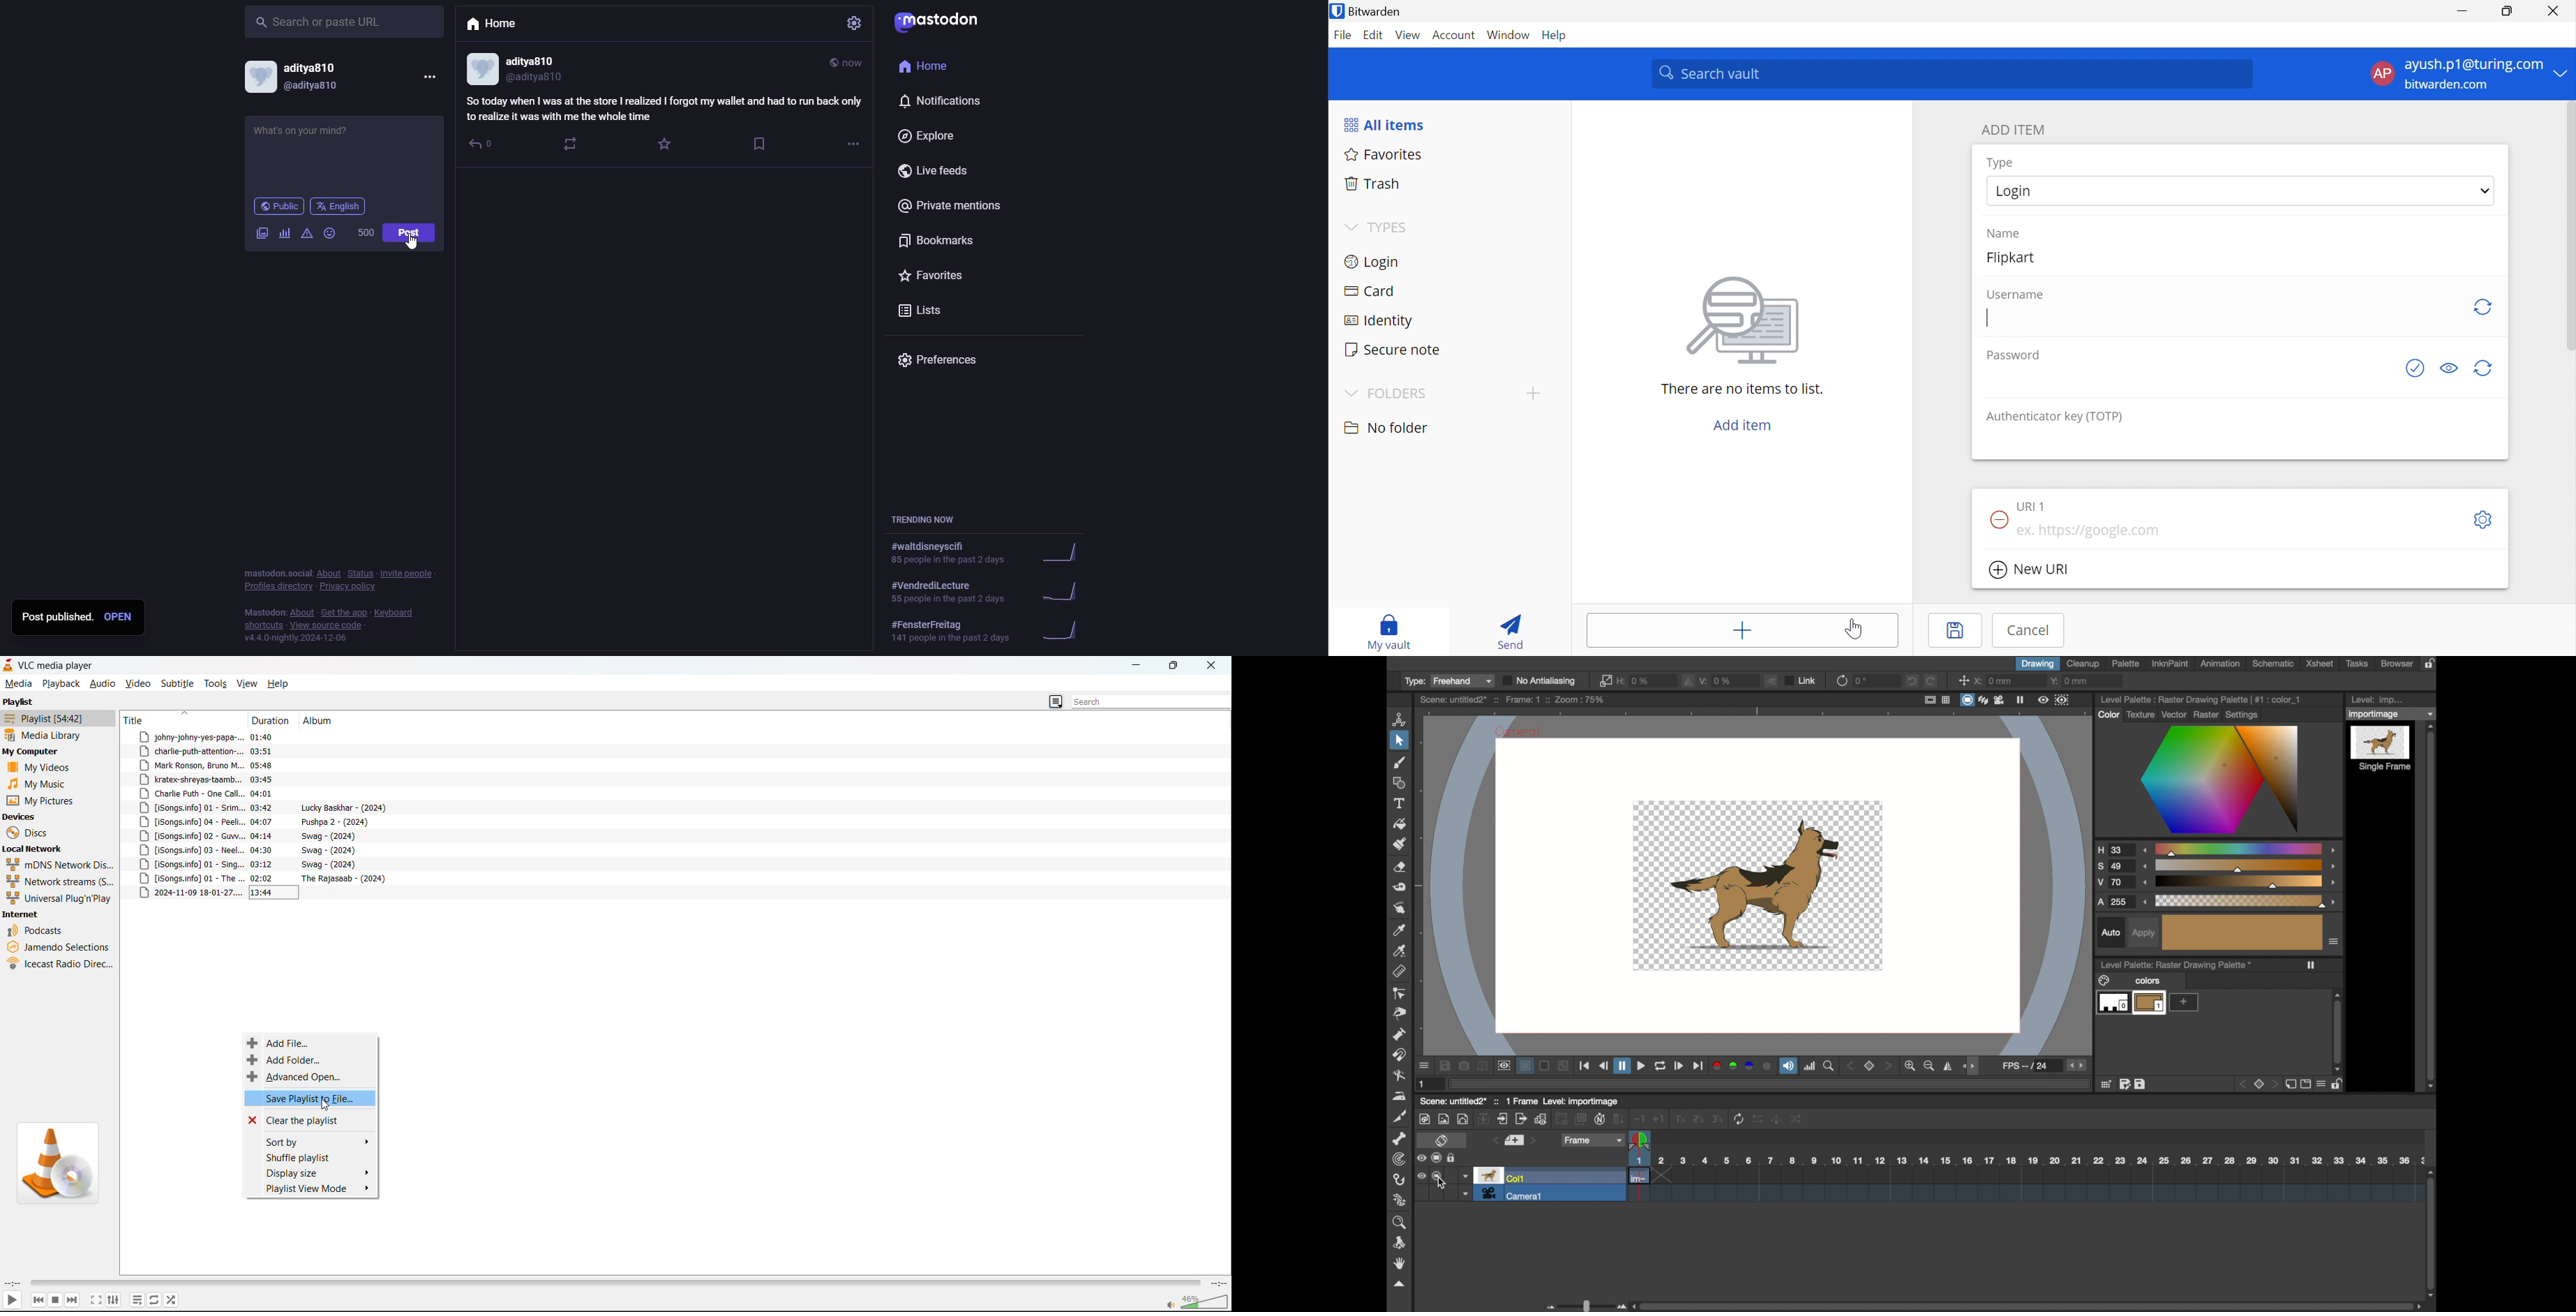 This screenshot has height=1316, width=2576. I want to click on track 6 title, duration and album details, so click(264, 808).